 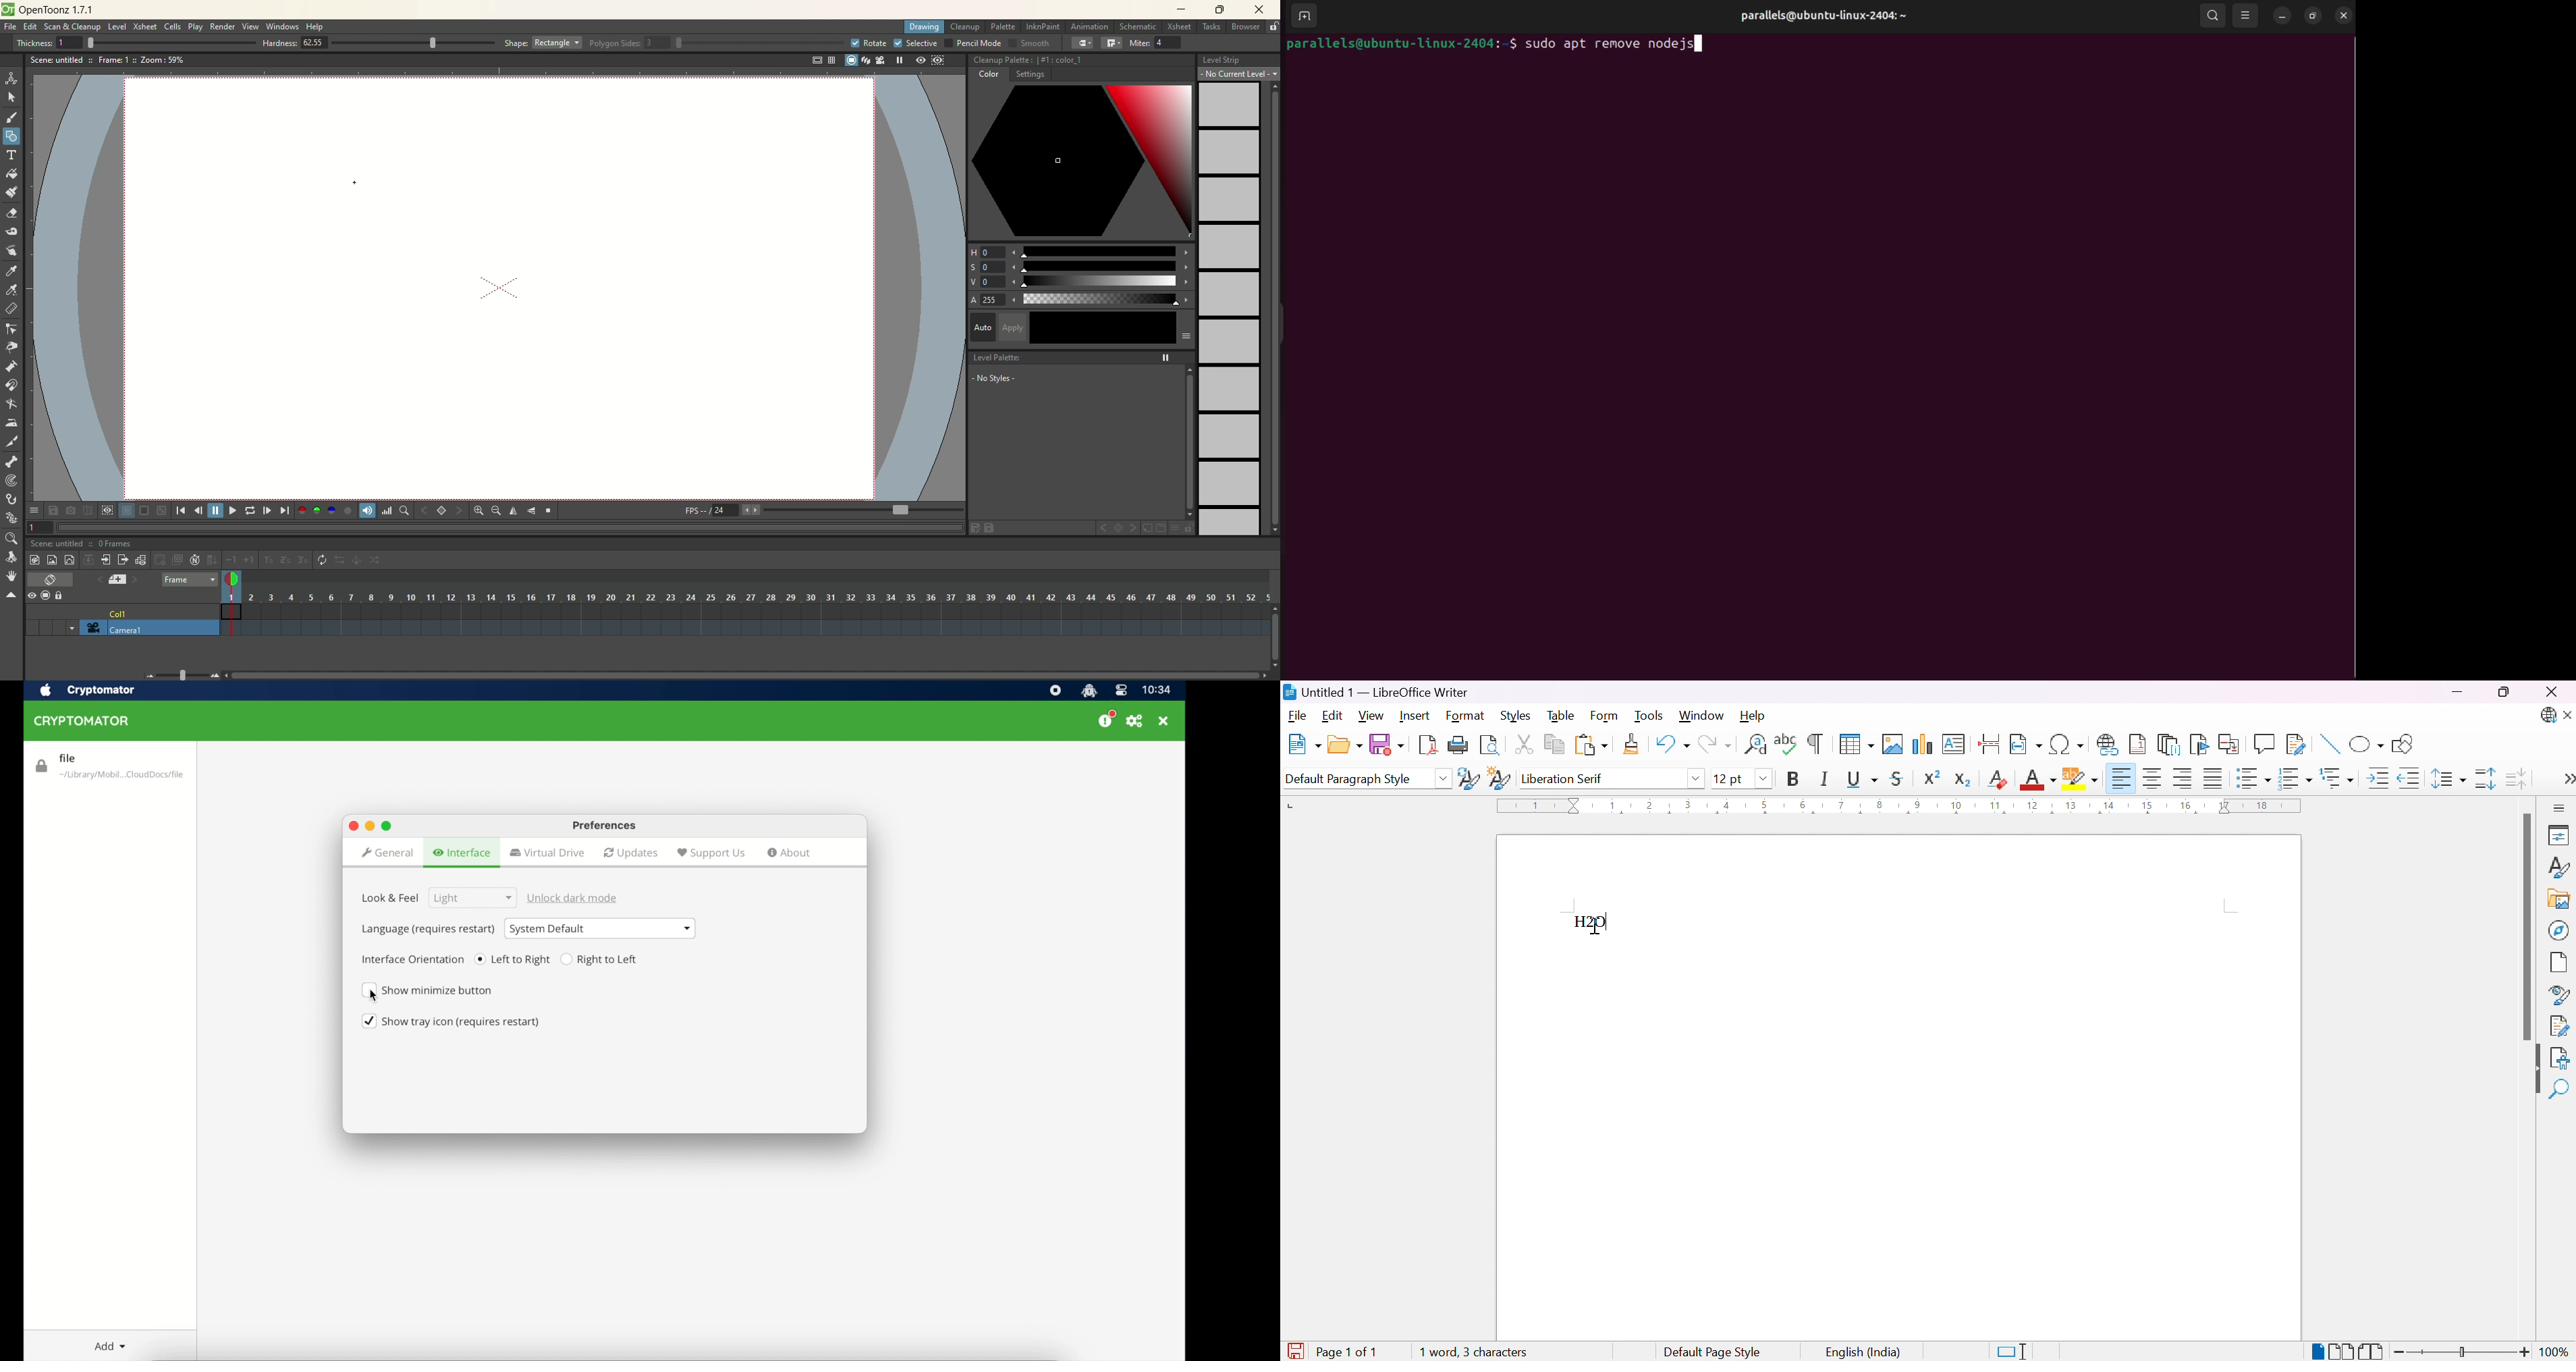 I want to click on Table, so click(x=1562, y=714).